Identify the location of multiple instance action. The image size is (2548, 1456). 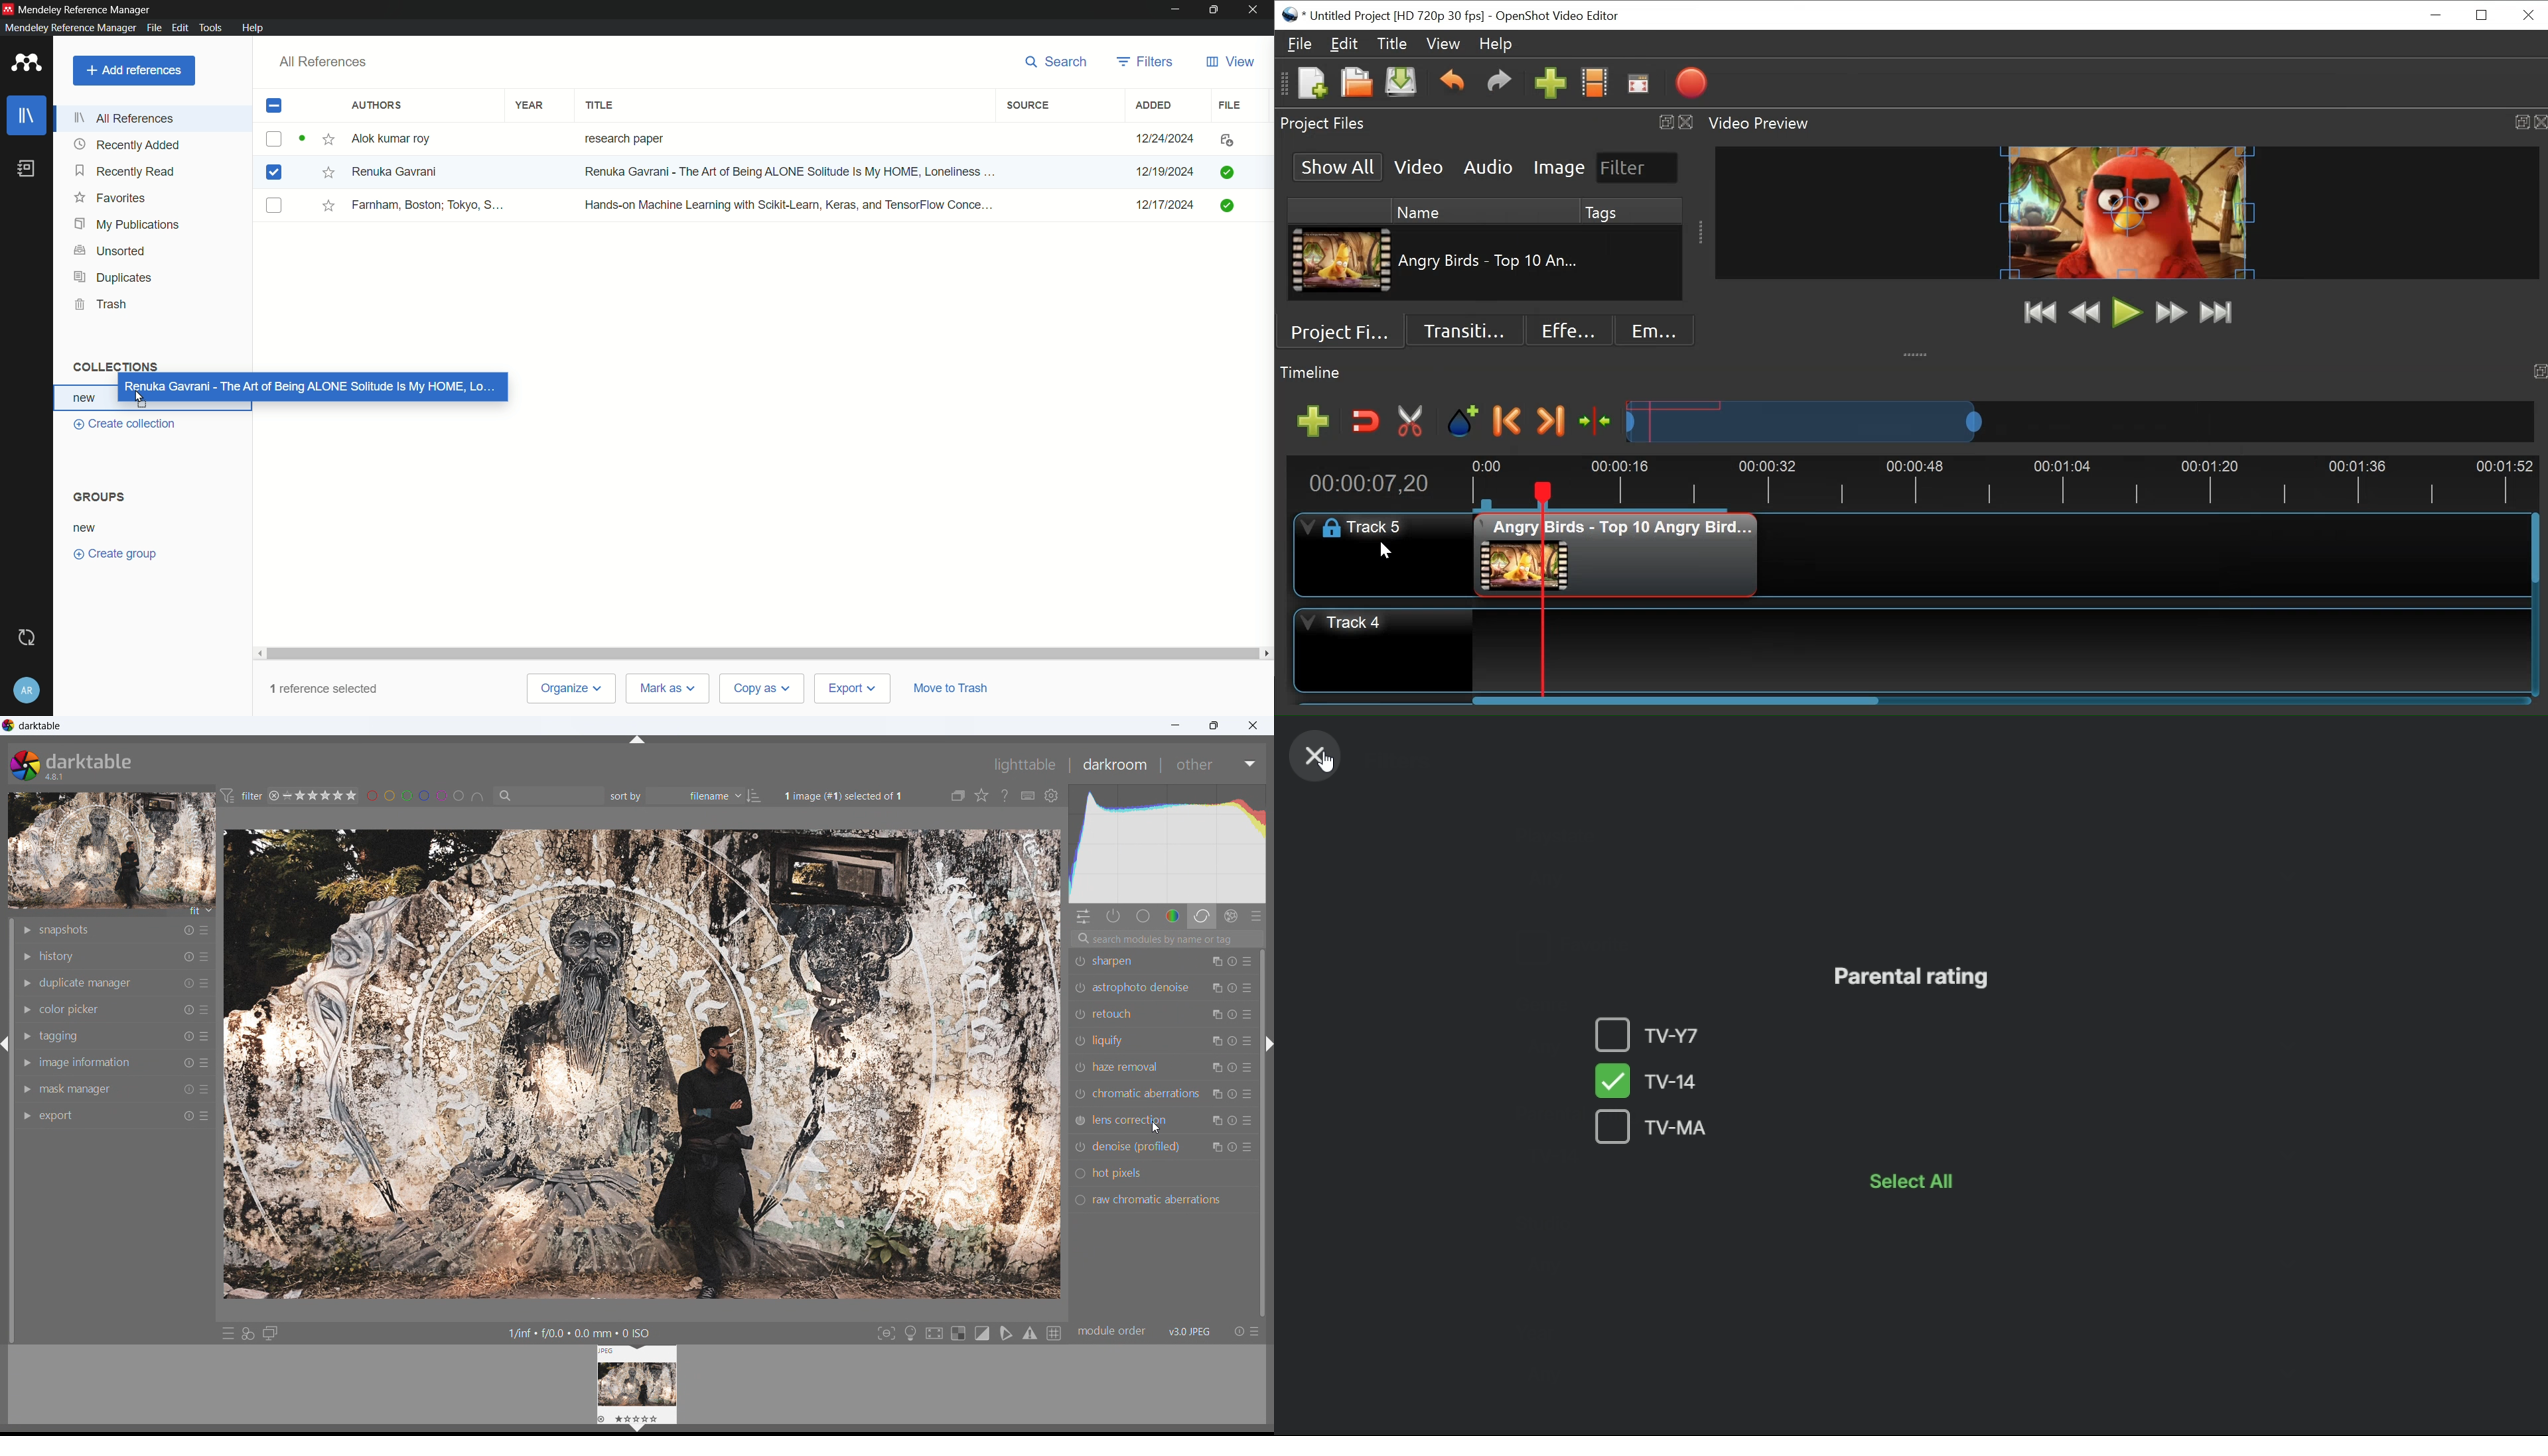
(1216, 989).